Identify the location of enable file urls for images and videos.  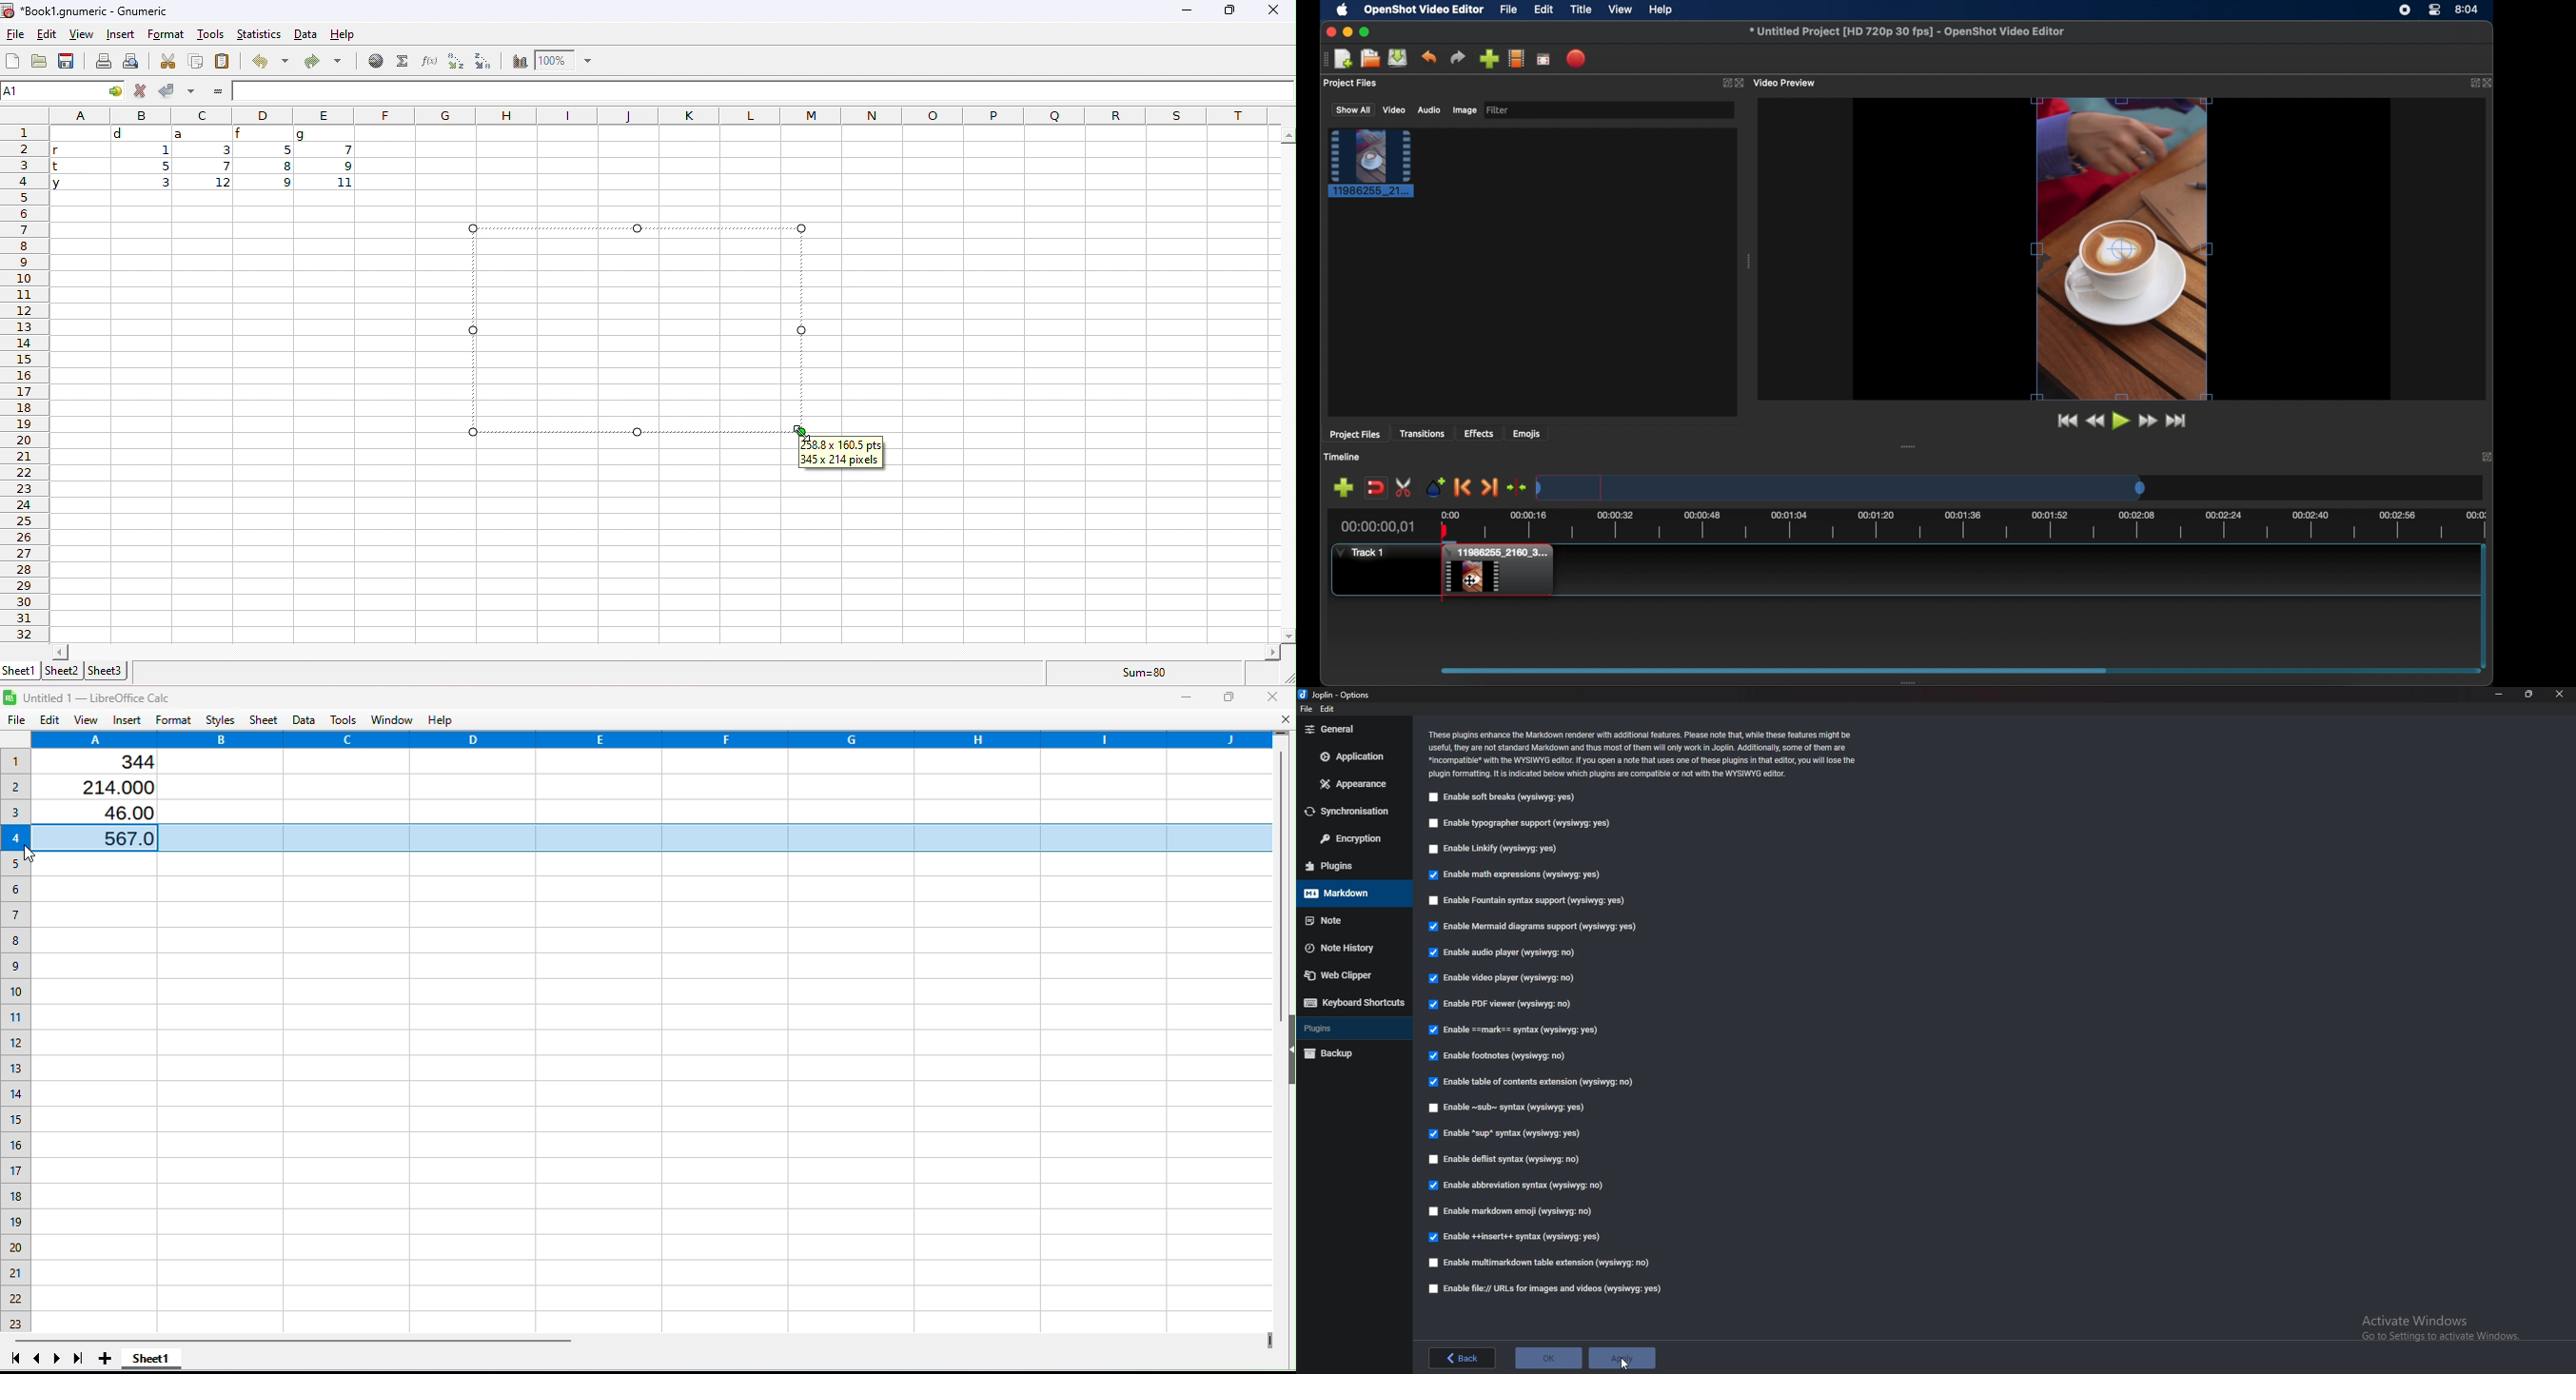
(1546, 1287).